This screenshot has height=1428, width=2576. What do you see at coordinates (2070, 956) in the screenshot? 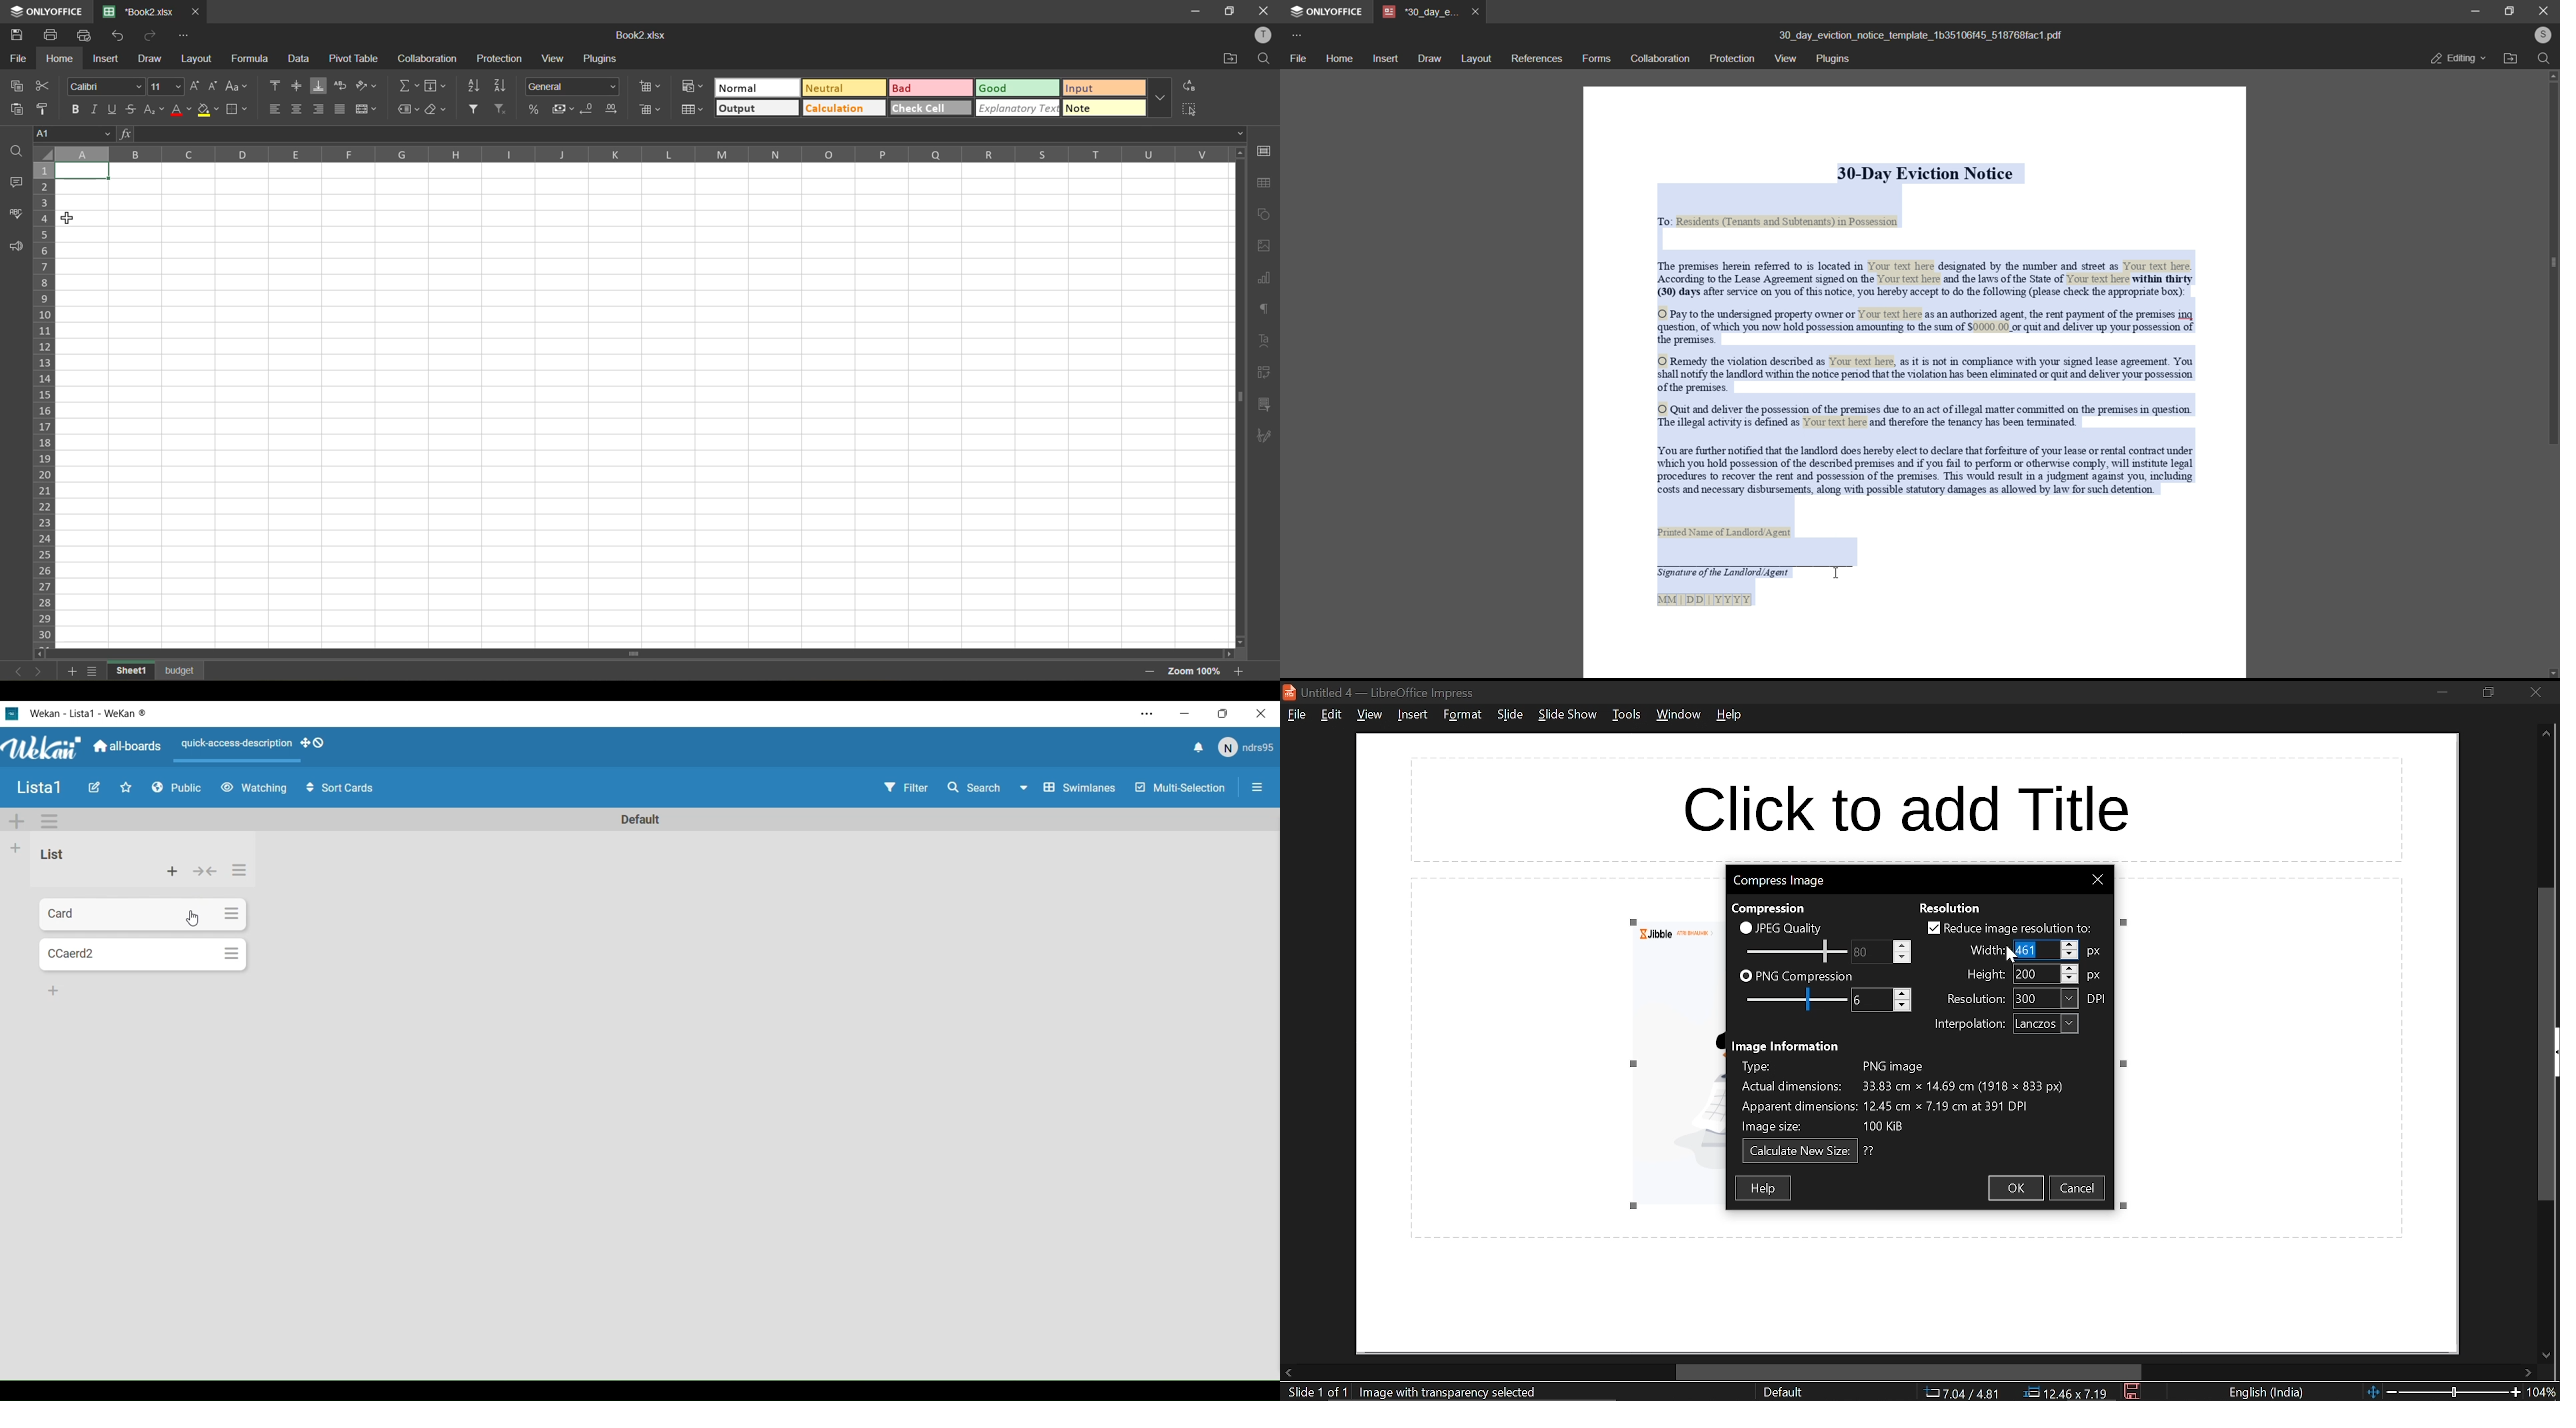
I see `Decrease ` at bounding box center [2070, 956].